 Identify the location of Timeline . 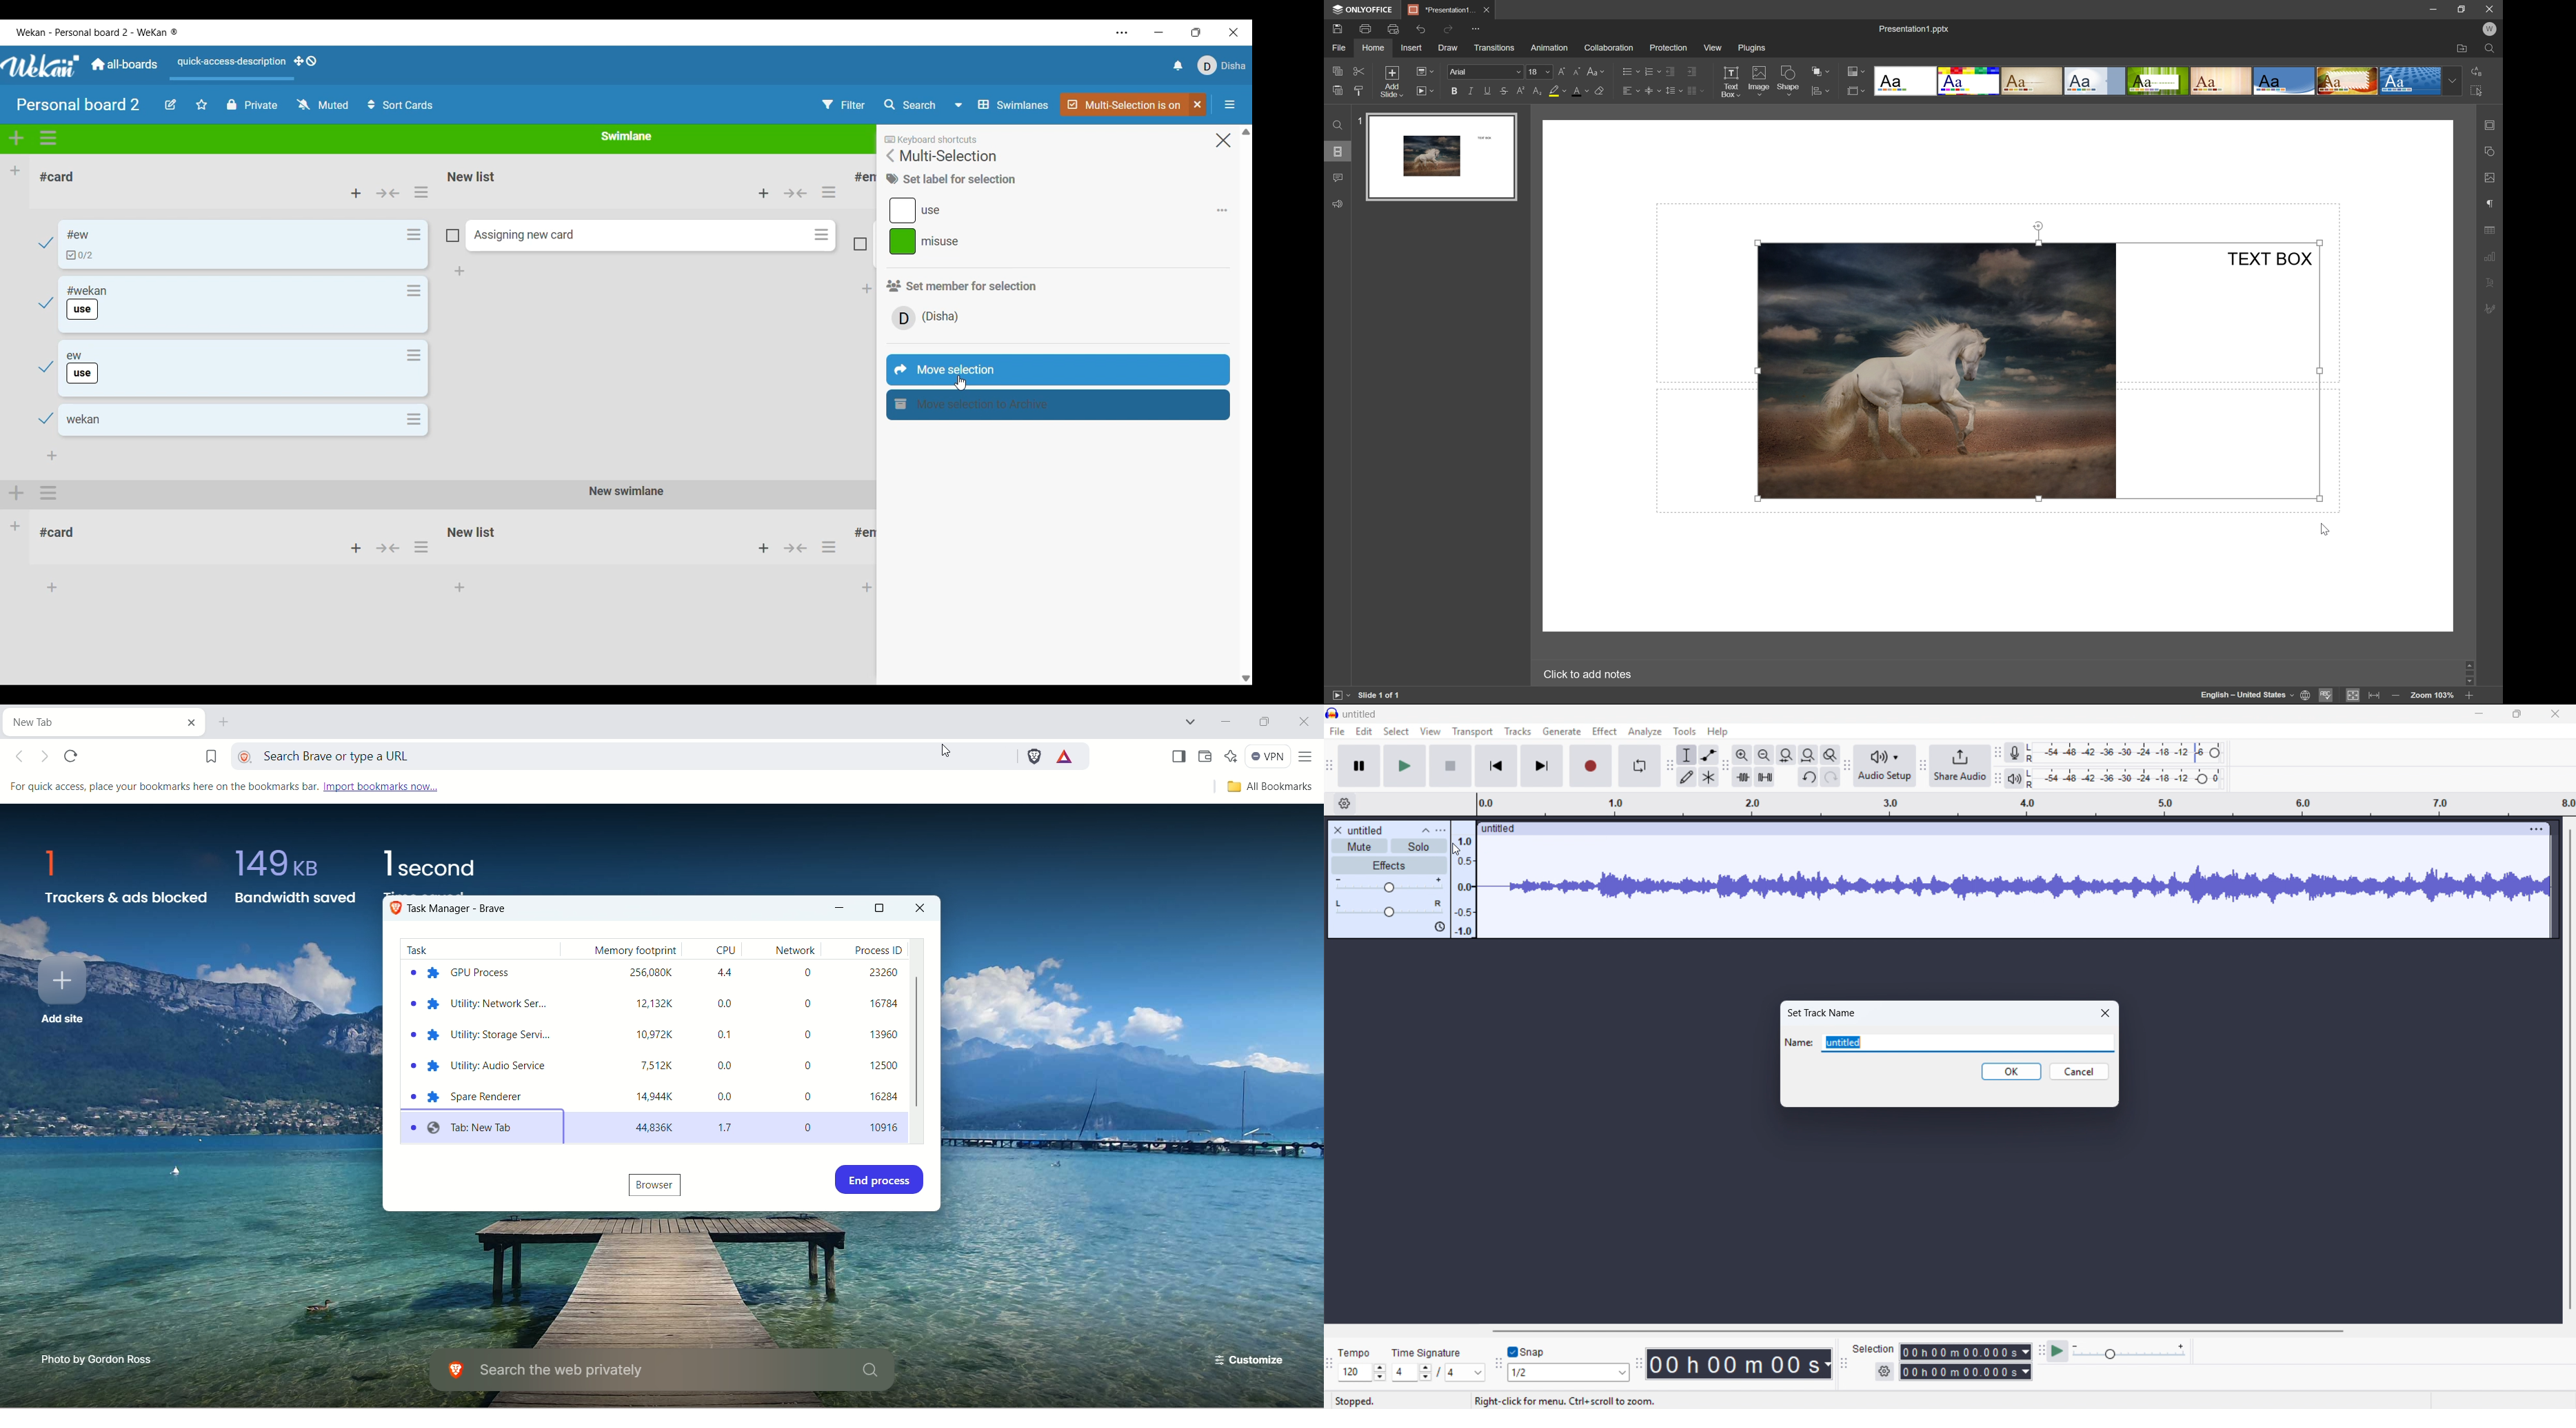
(2021, 804).